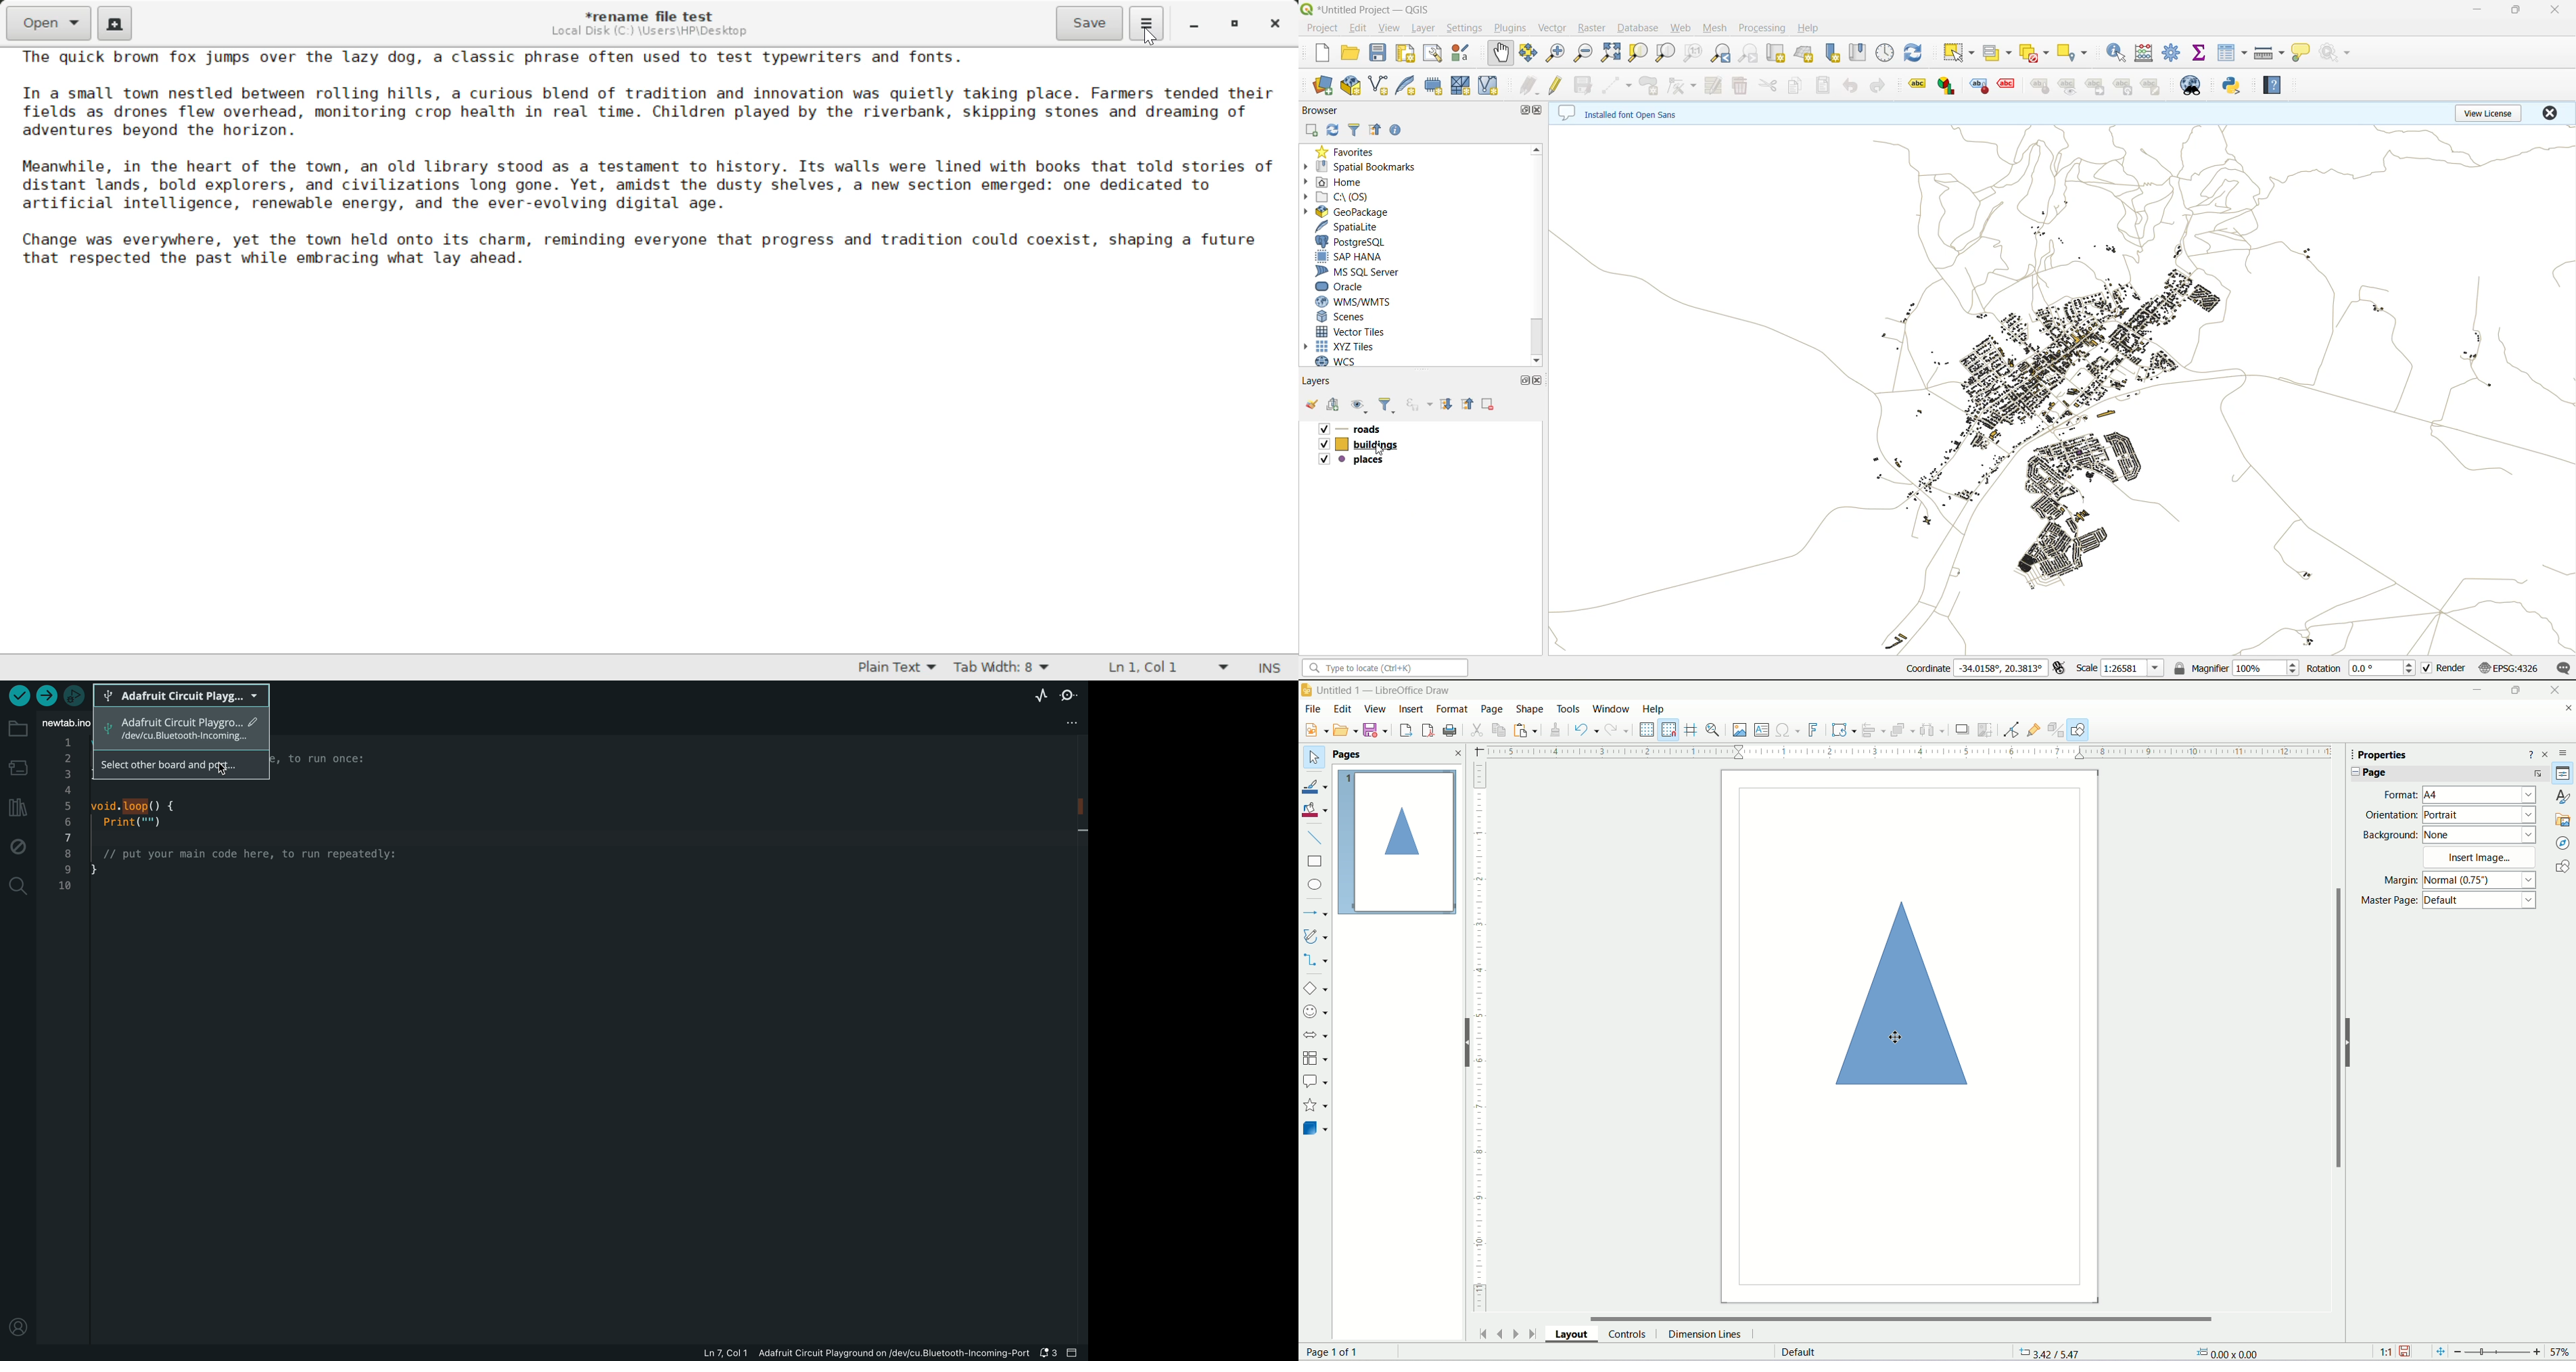 The height and width of the screenshot is (1372, 2576). Describe the element at coordinates (1347, 360) in the screenshot. I see `wcs` at that location.